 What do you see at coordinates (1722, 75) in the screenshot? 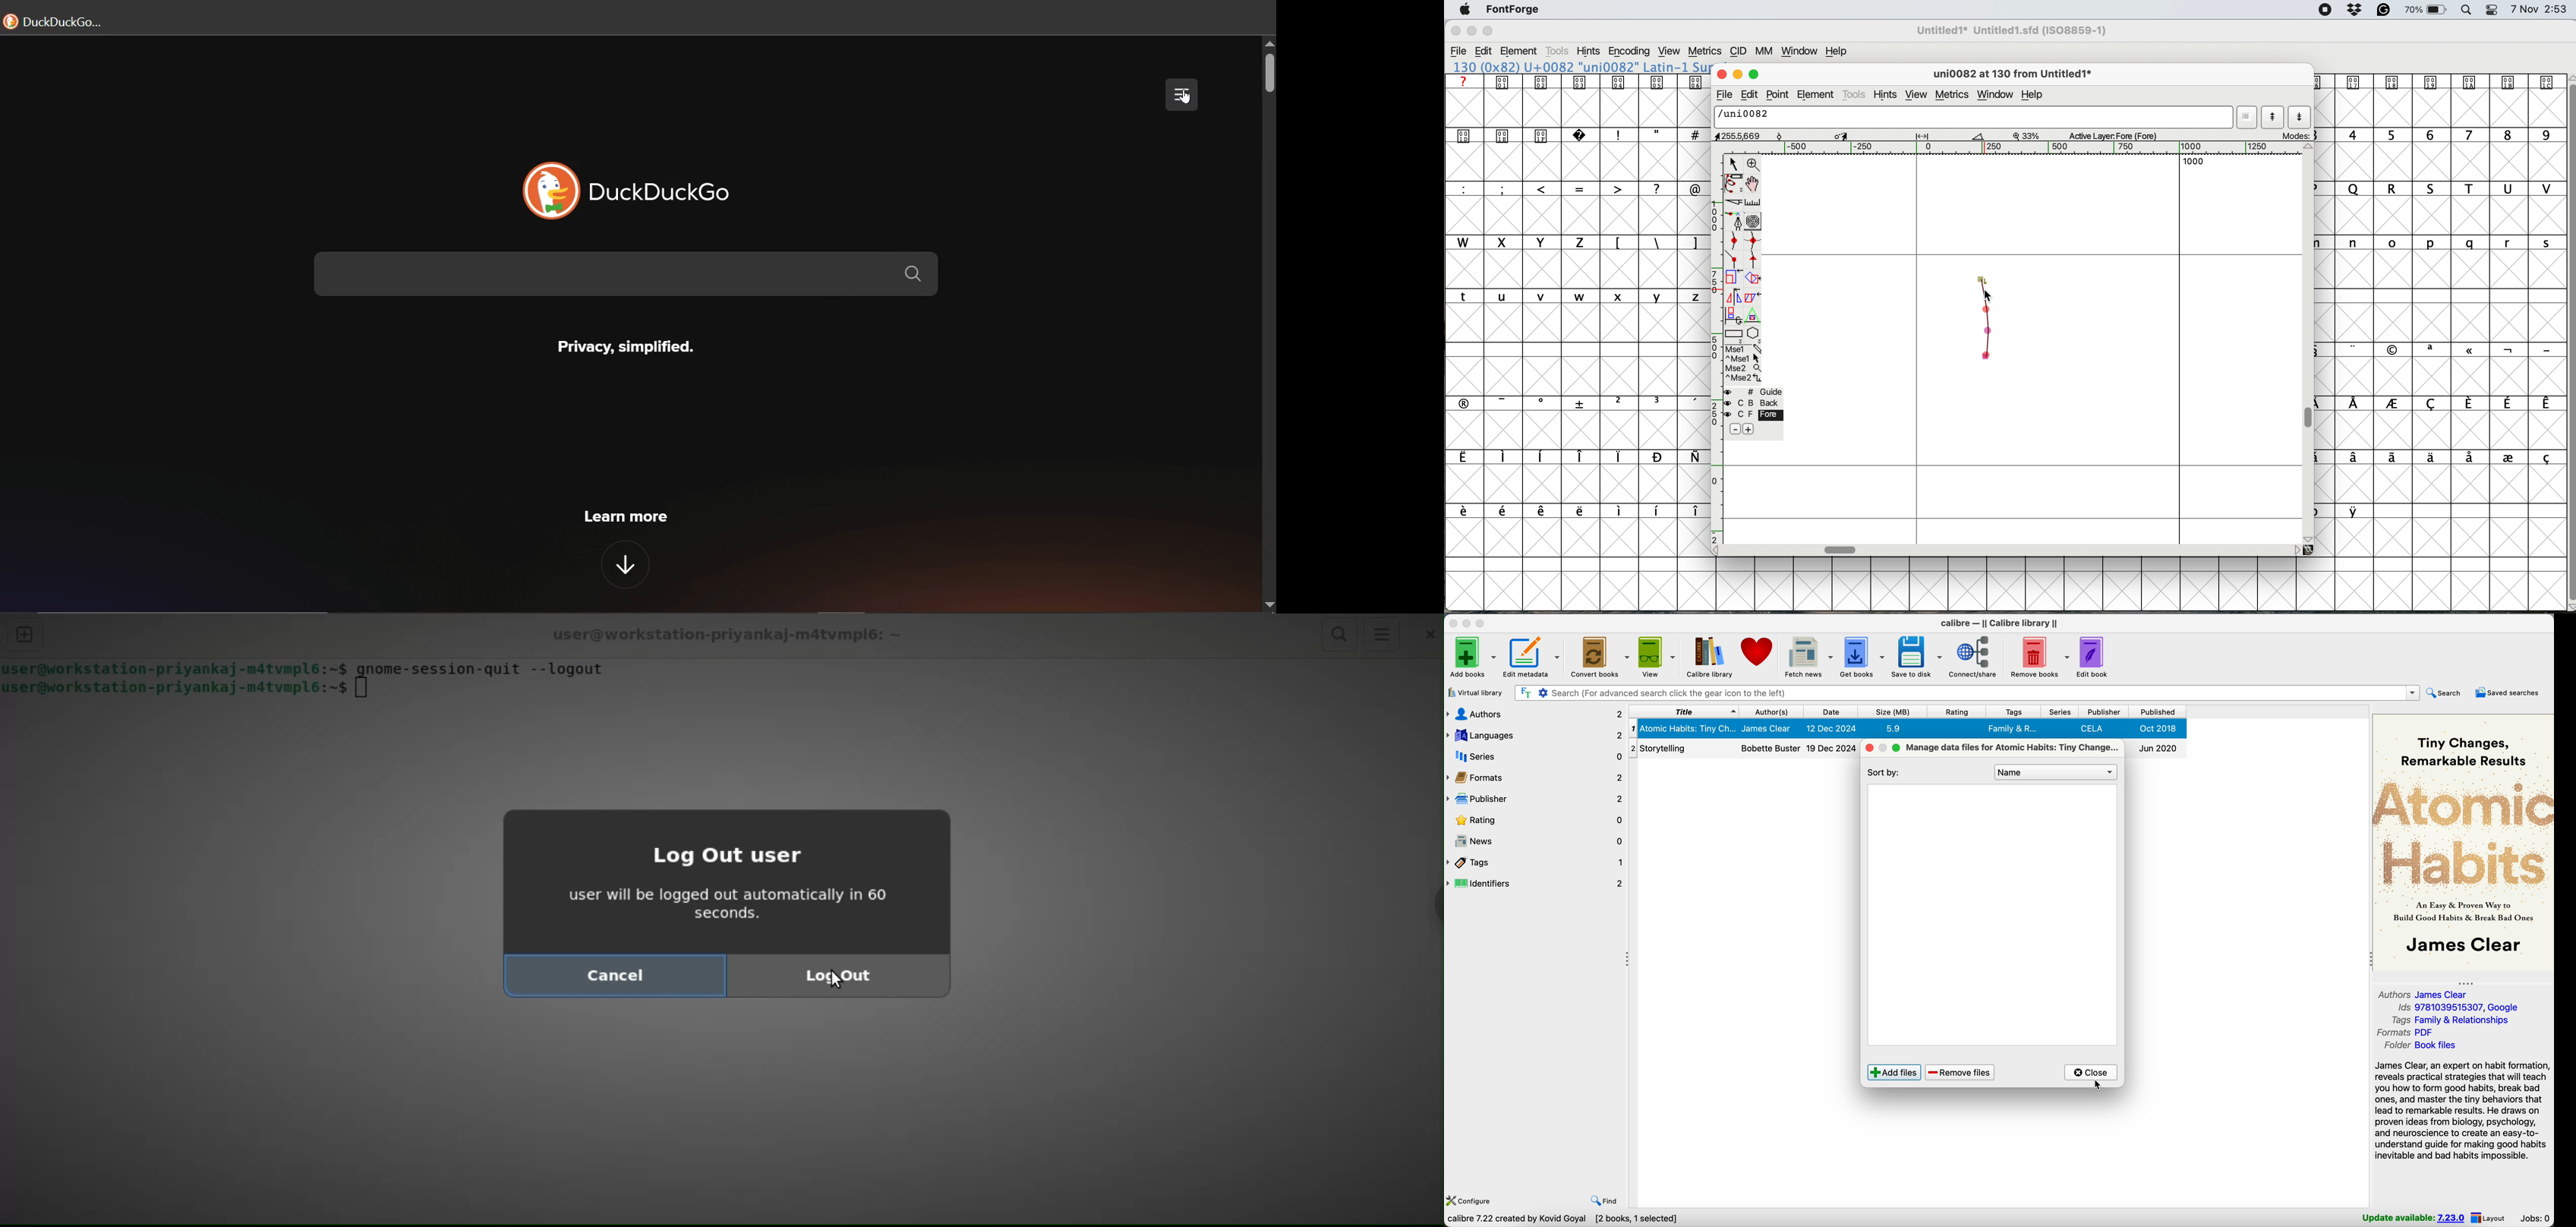
I see `close` at bounding box center [1722, 75].